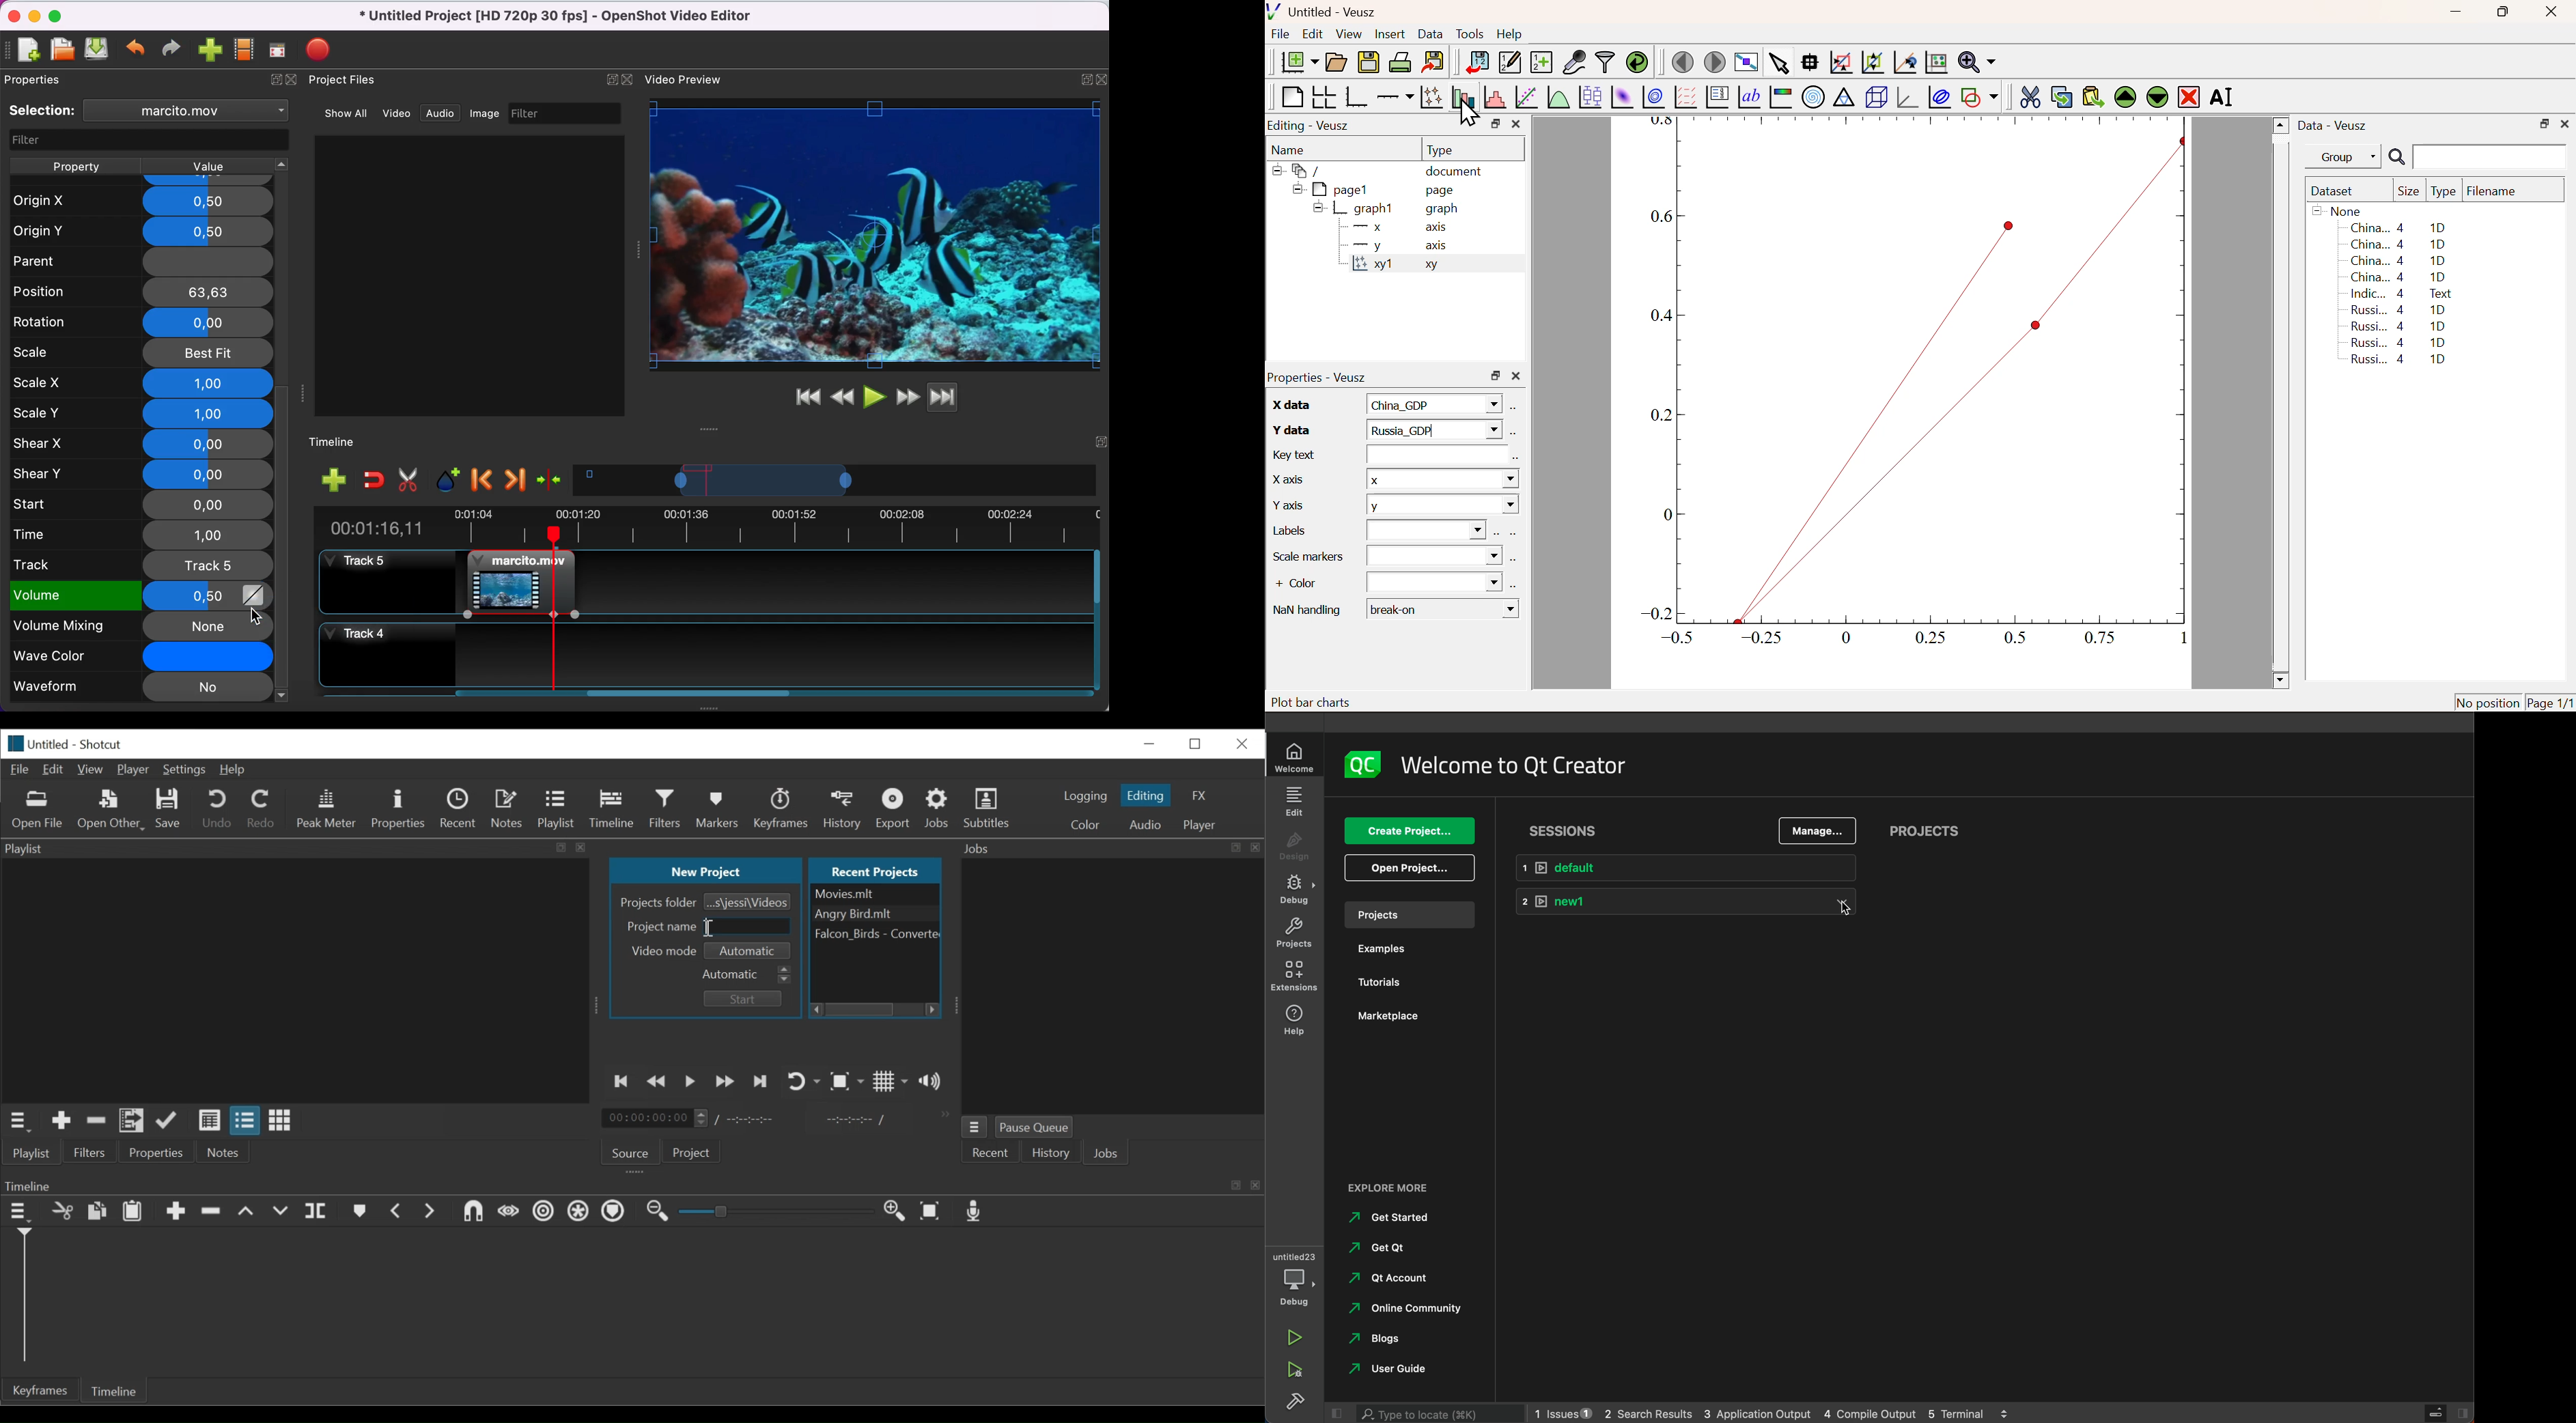  Describe the element at coordinates (1280, 34) in the screenshot. I see `File` at that location.